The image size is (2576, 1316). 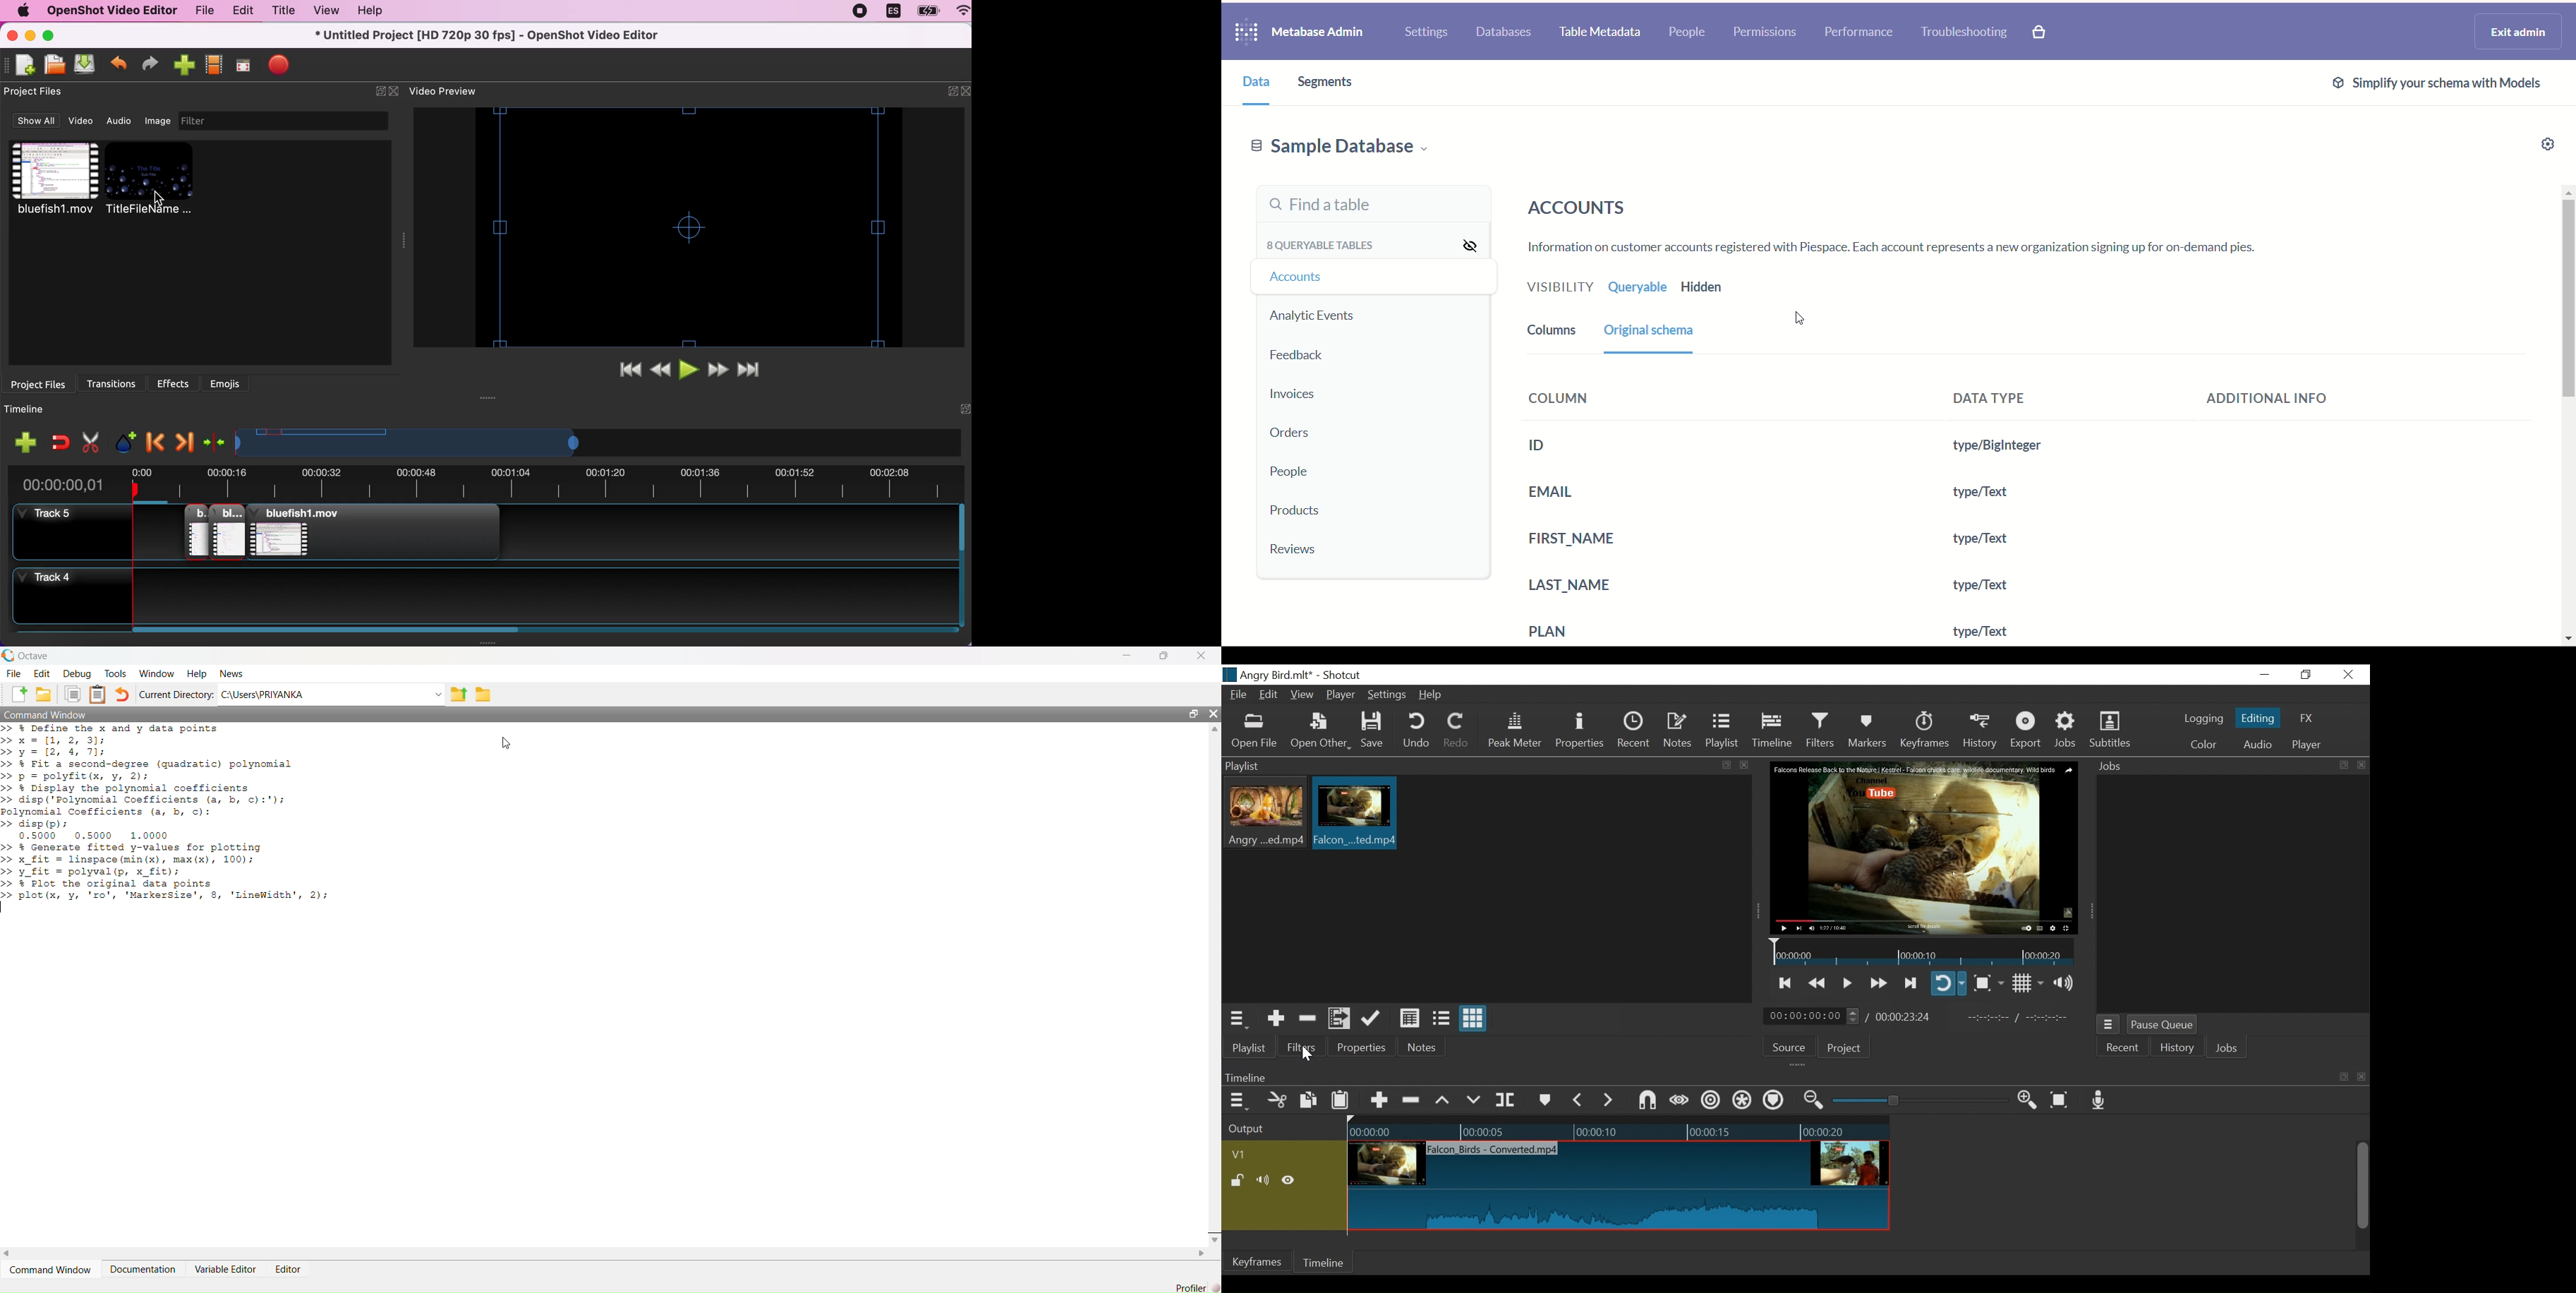 I want to click on file, so click(x=202, y=12).